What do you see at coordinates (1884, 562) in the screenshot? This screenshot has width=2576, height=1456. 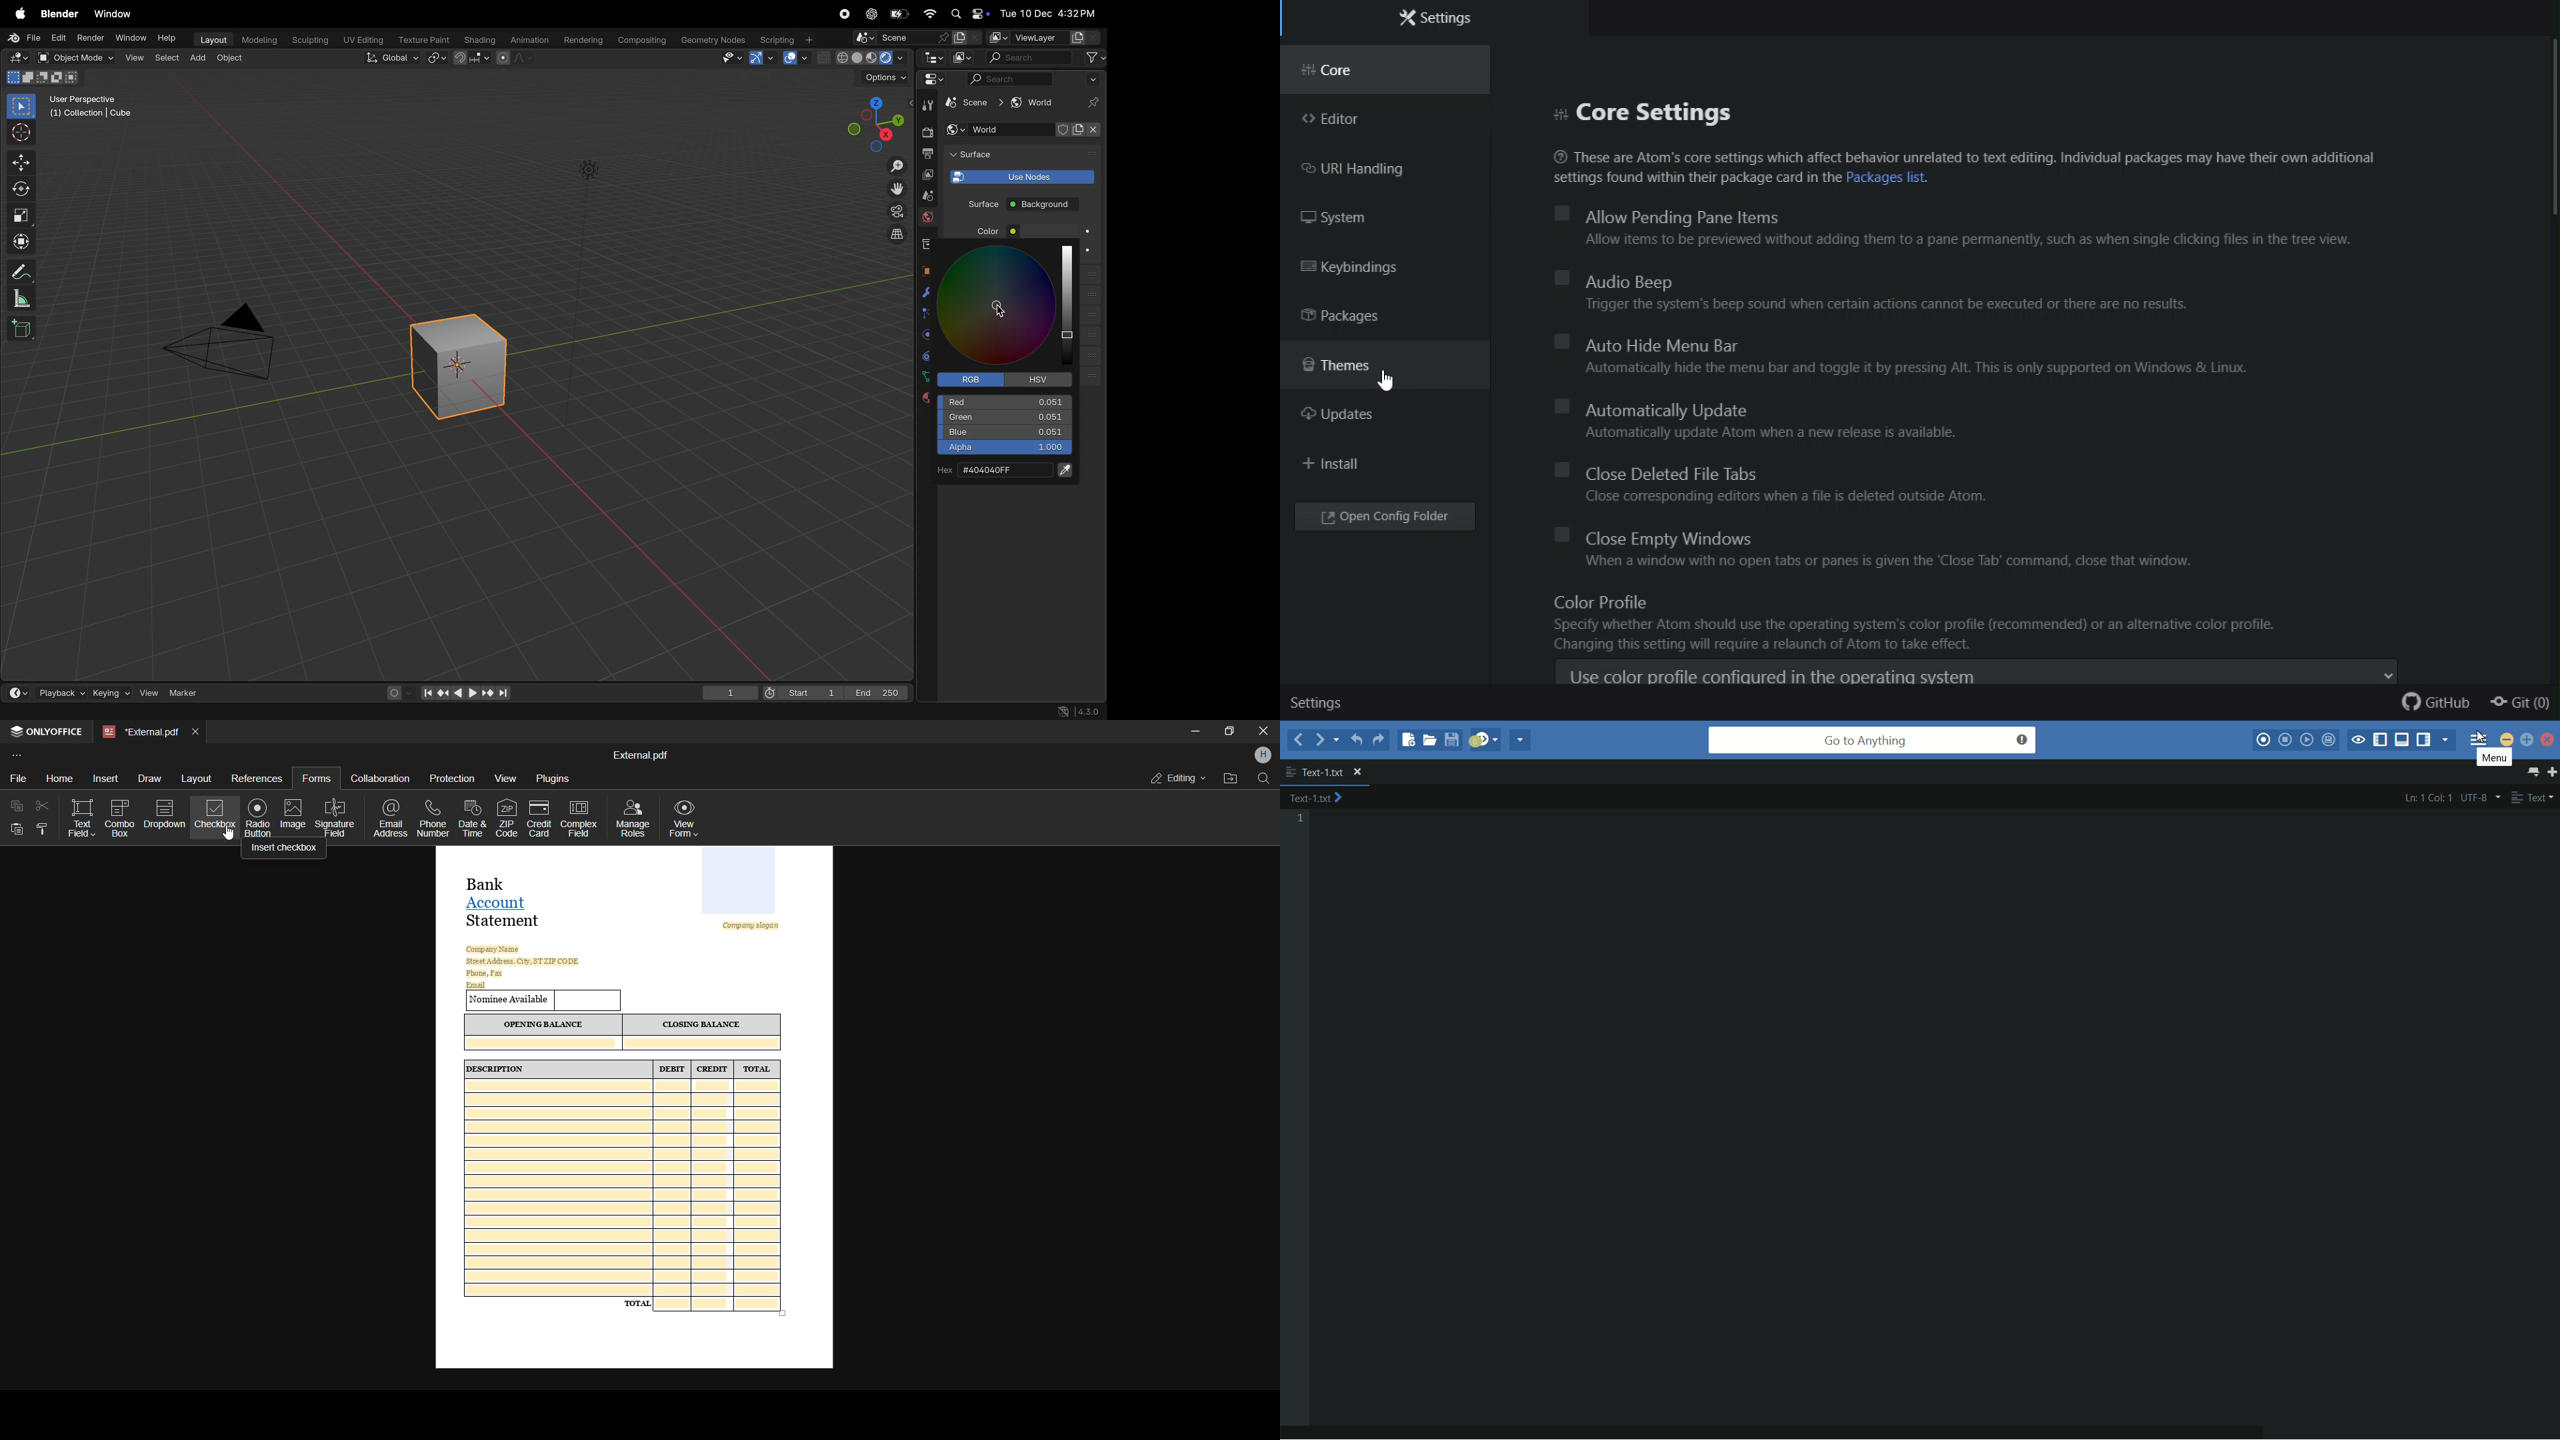 I see `‘When a window with no open tabs or panes is given the ‘Close Tab’ command, close that window.` at bounding box center [1884, 562].